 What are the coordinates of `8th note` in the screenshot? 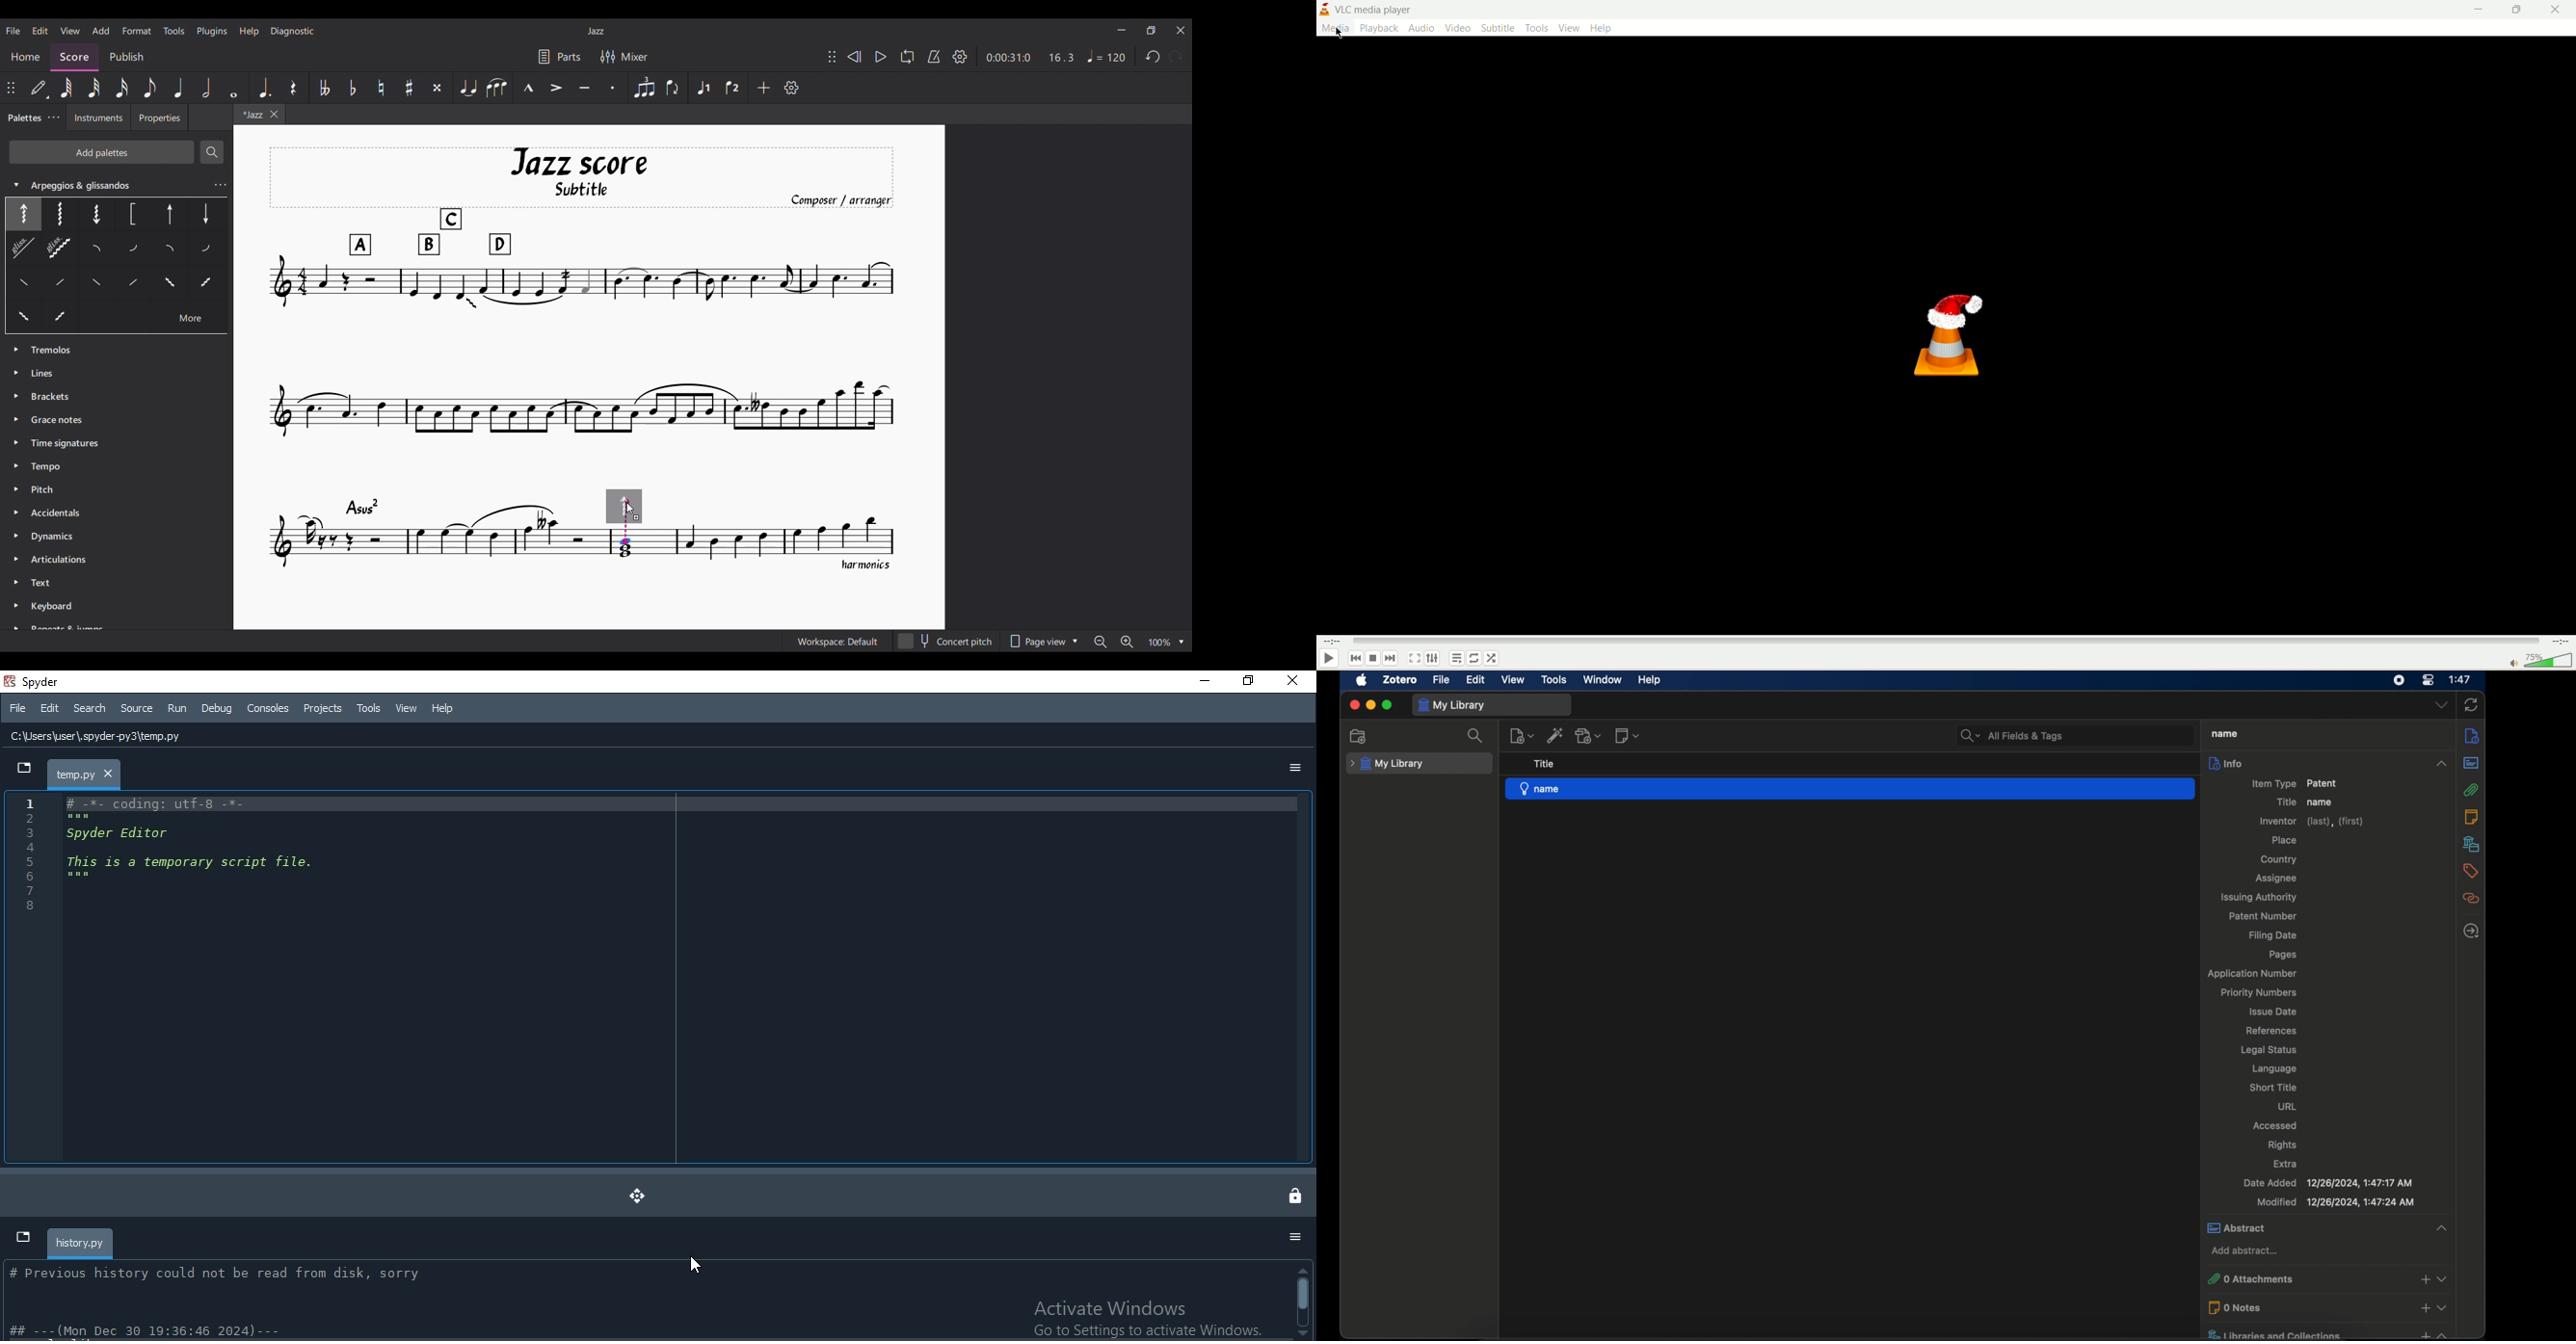 It's located at (150, 88).